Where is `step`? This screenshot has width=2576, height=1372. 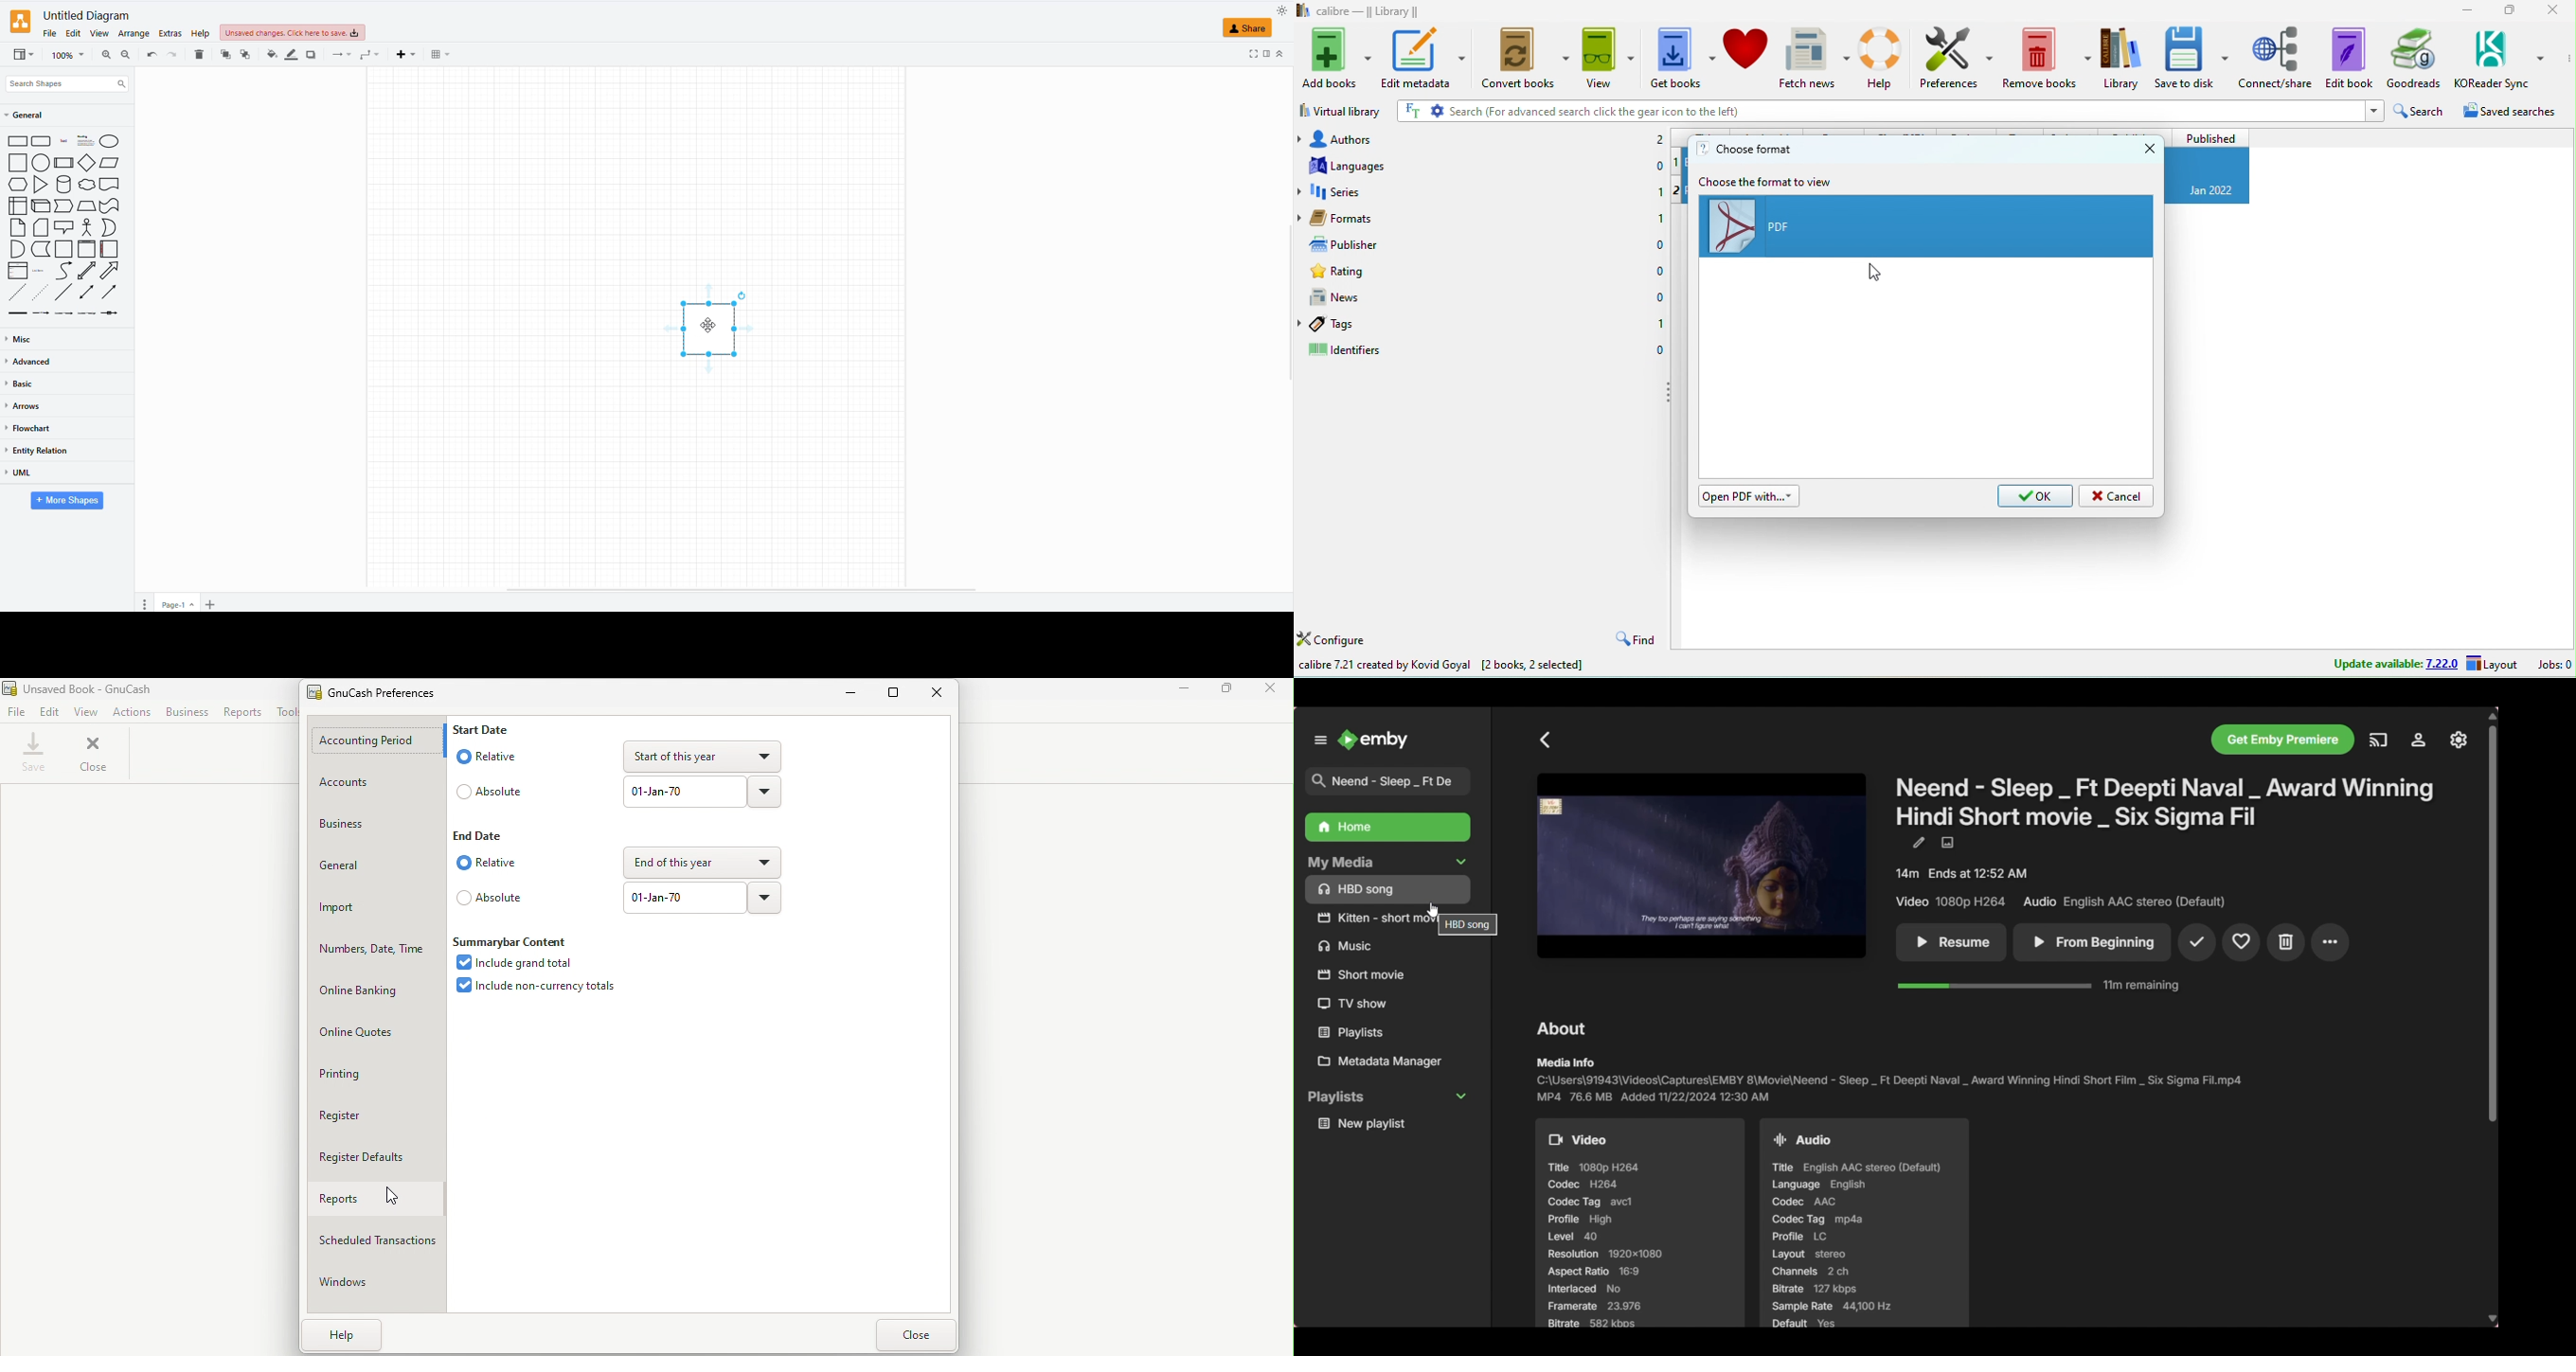
step is located at coordinates (63, 207).